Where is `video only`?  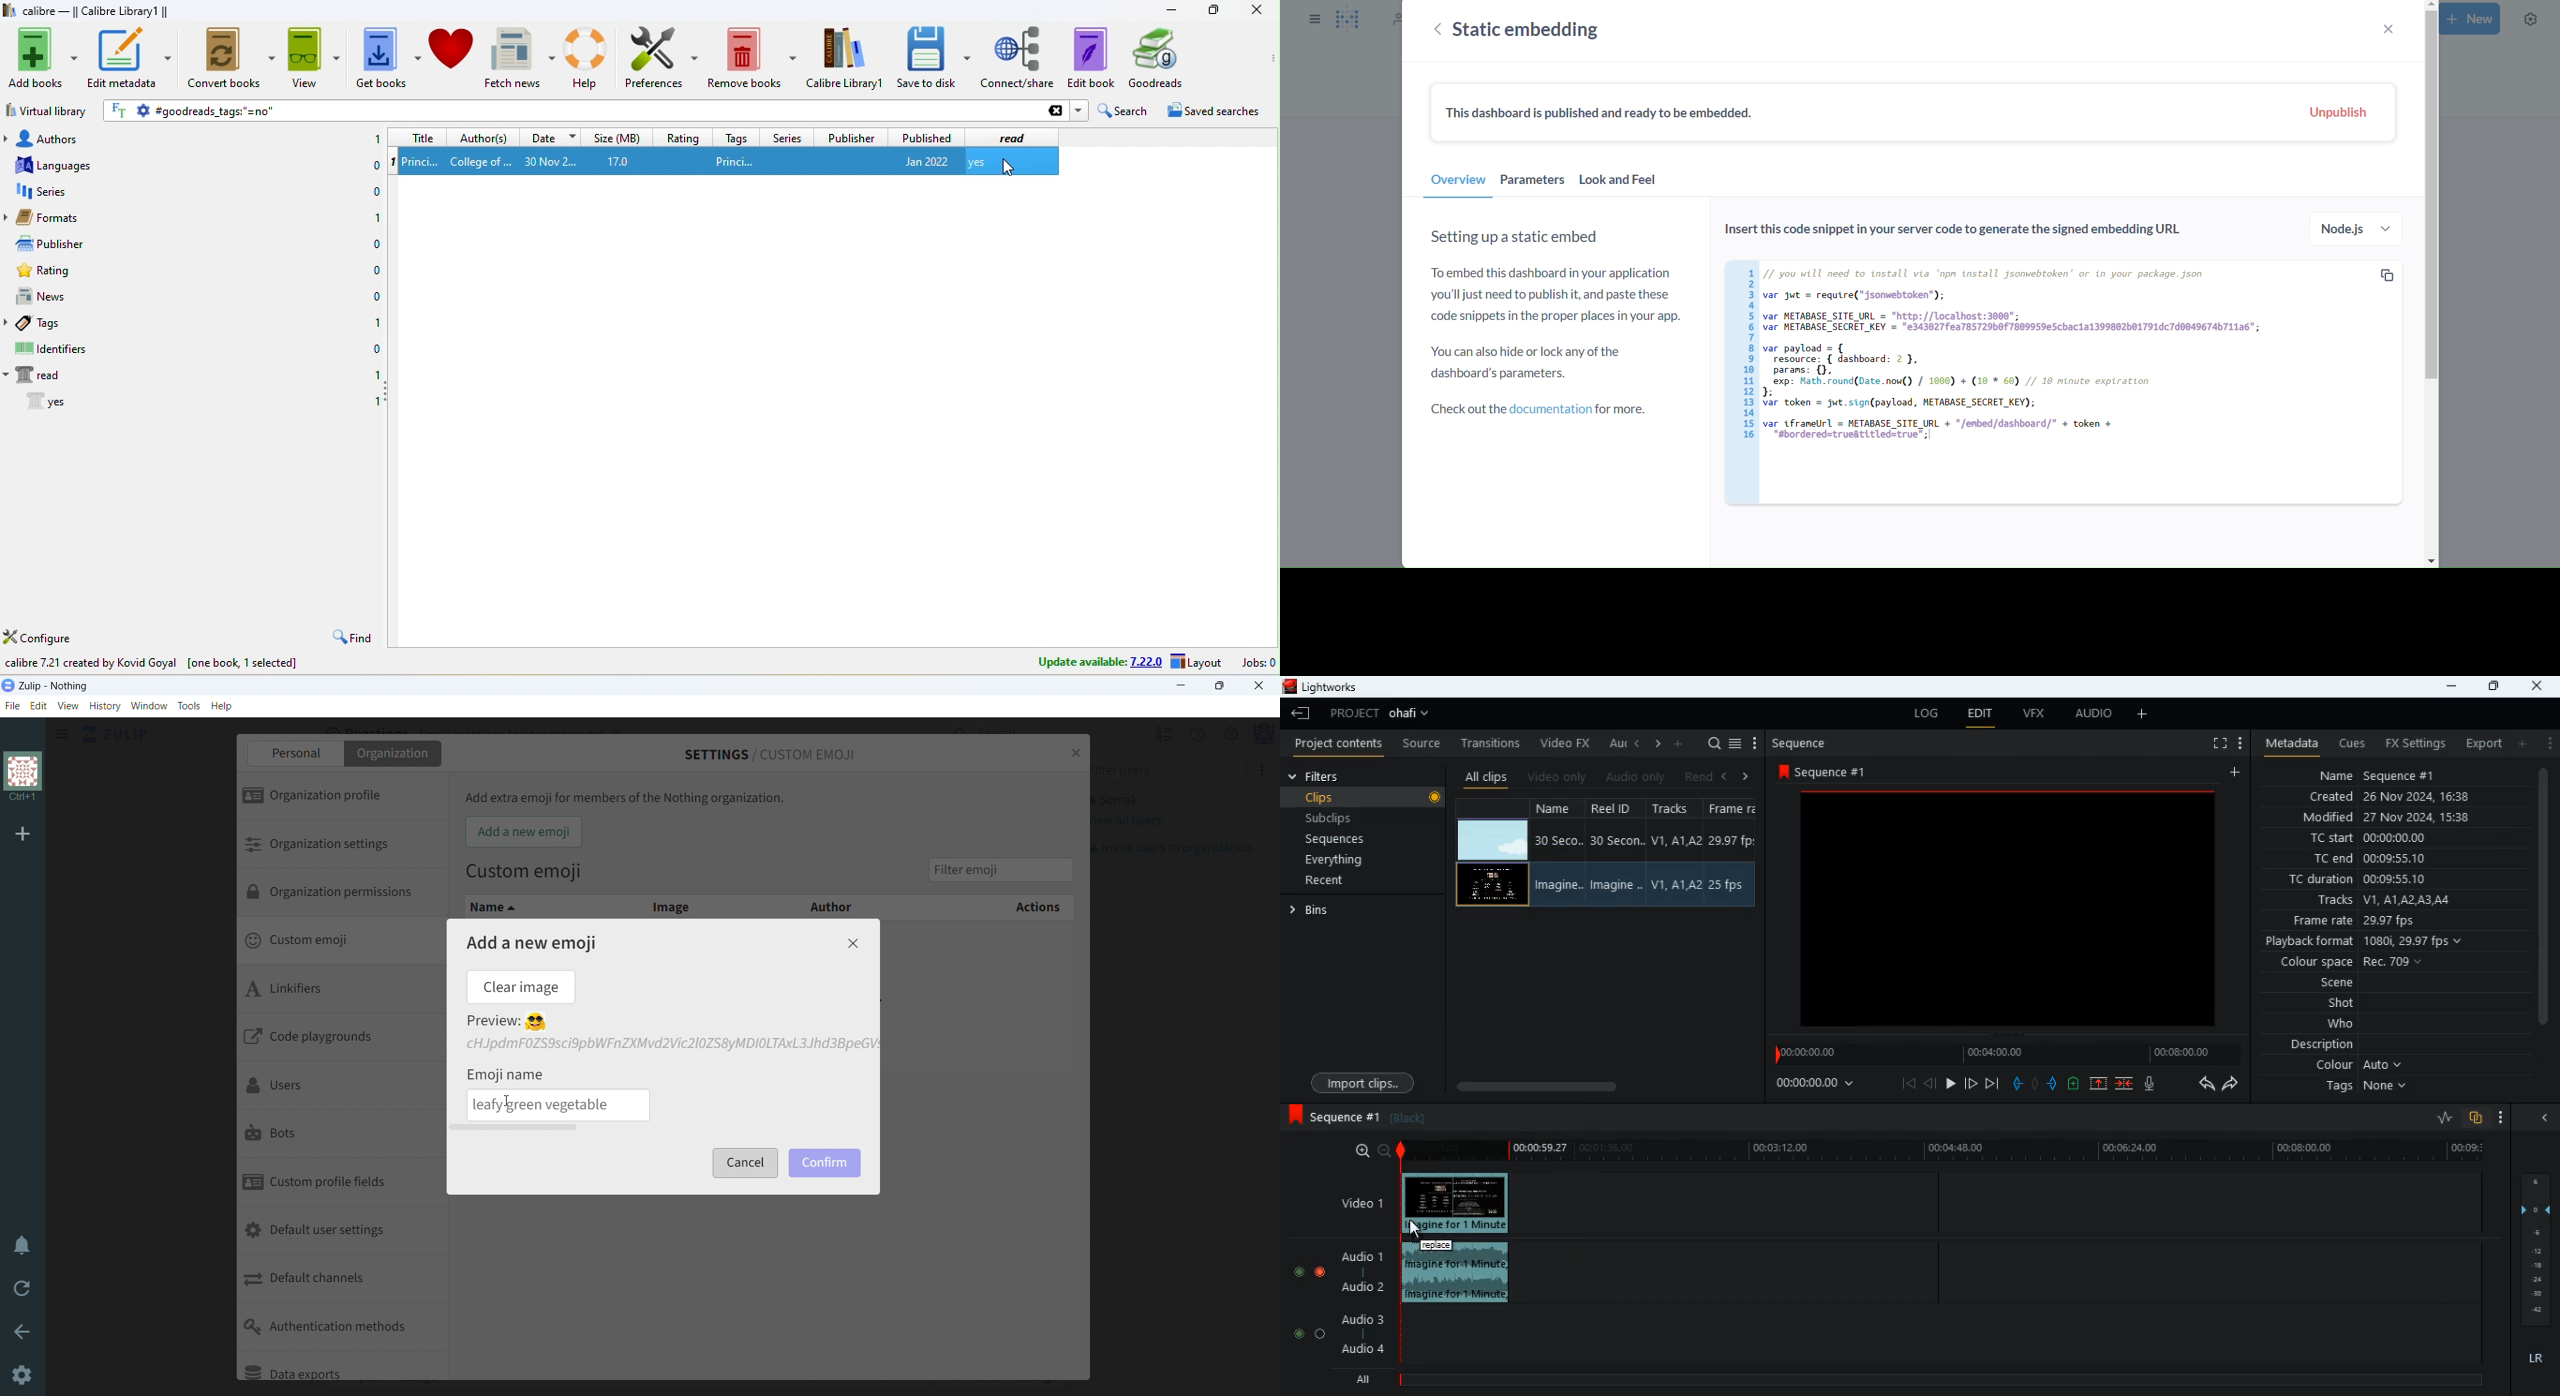 video only is located at coordinates (1560, 774).